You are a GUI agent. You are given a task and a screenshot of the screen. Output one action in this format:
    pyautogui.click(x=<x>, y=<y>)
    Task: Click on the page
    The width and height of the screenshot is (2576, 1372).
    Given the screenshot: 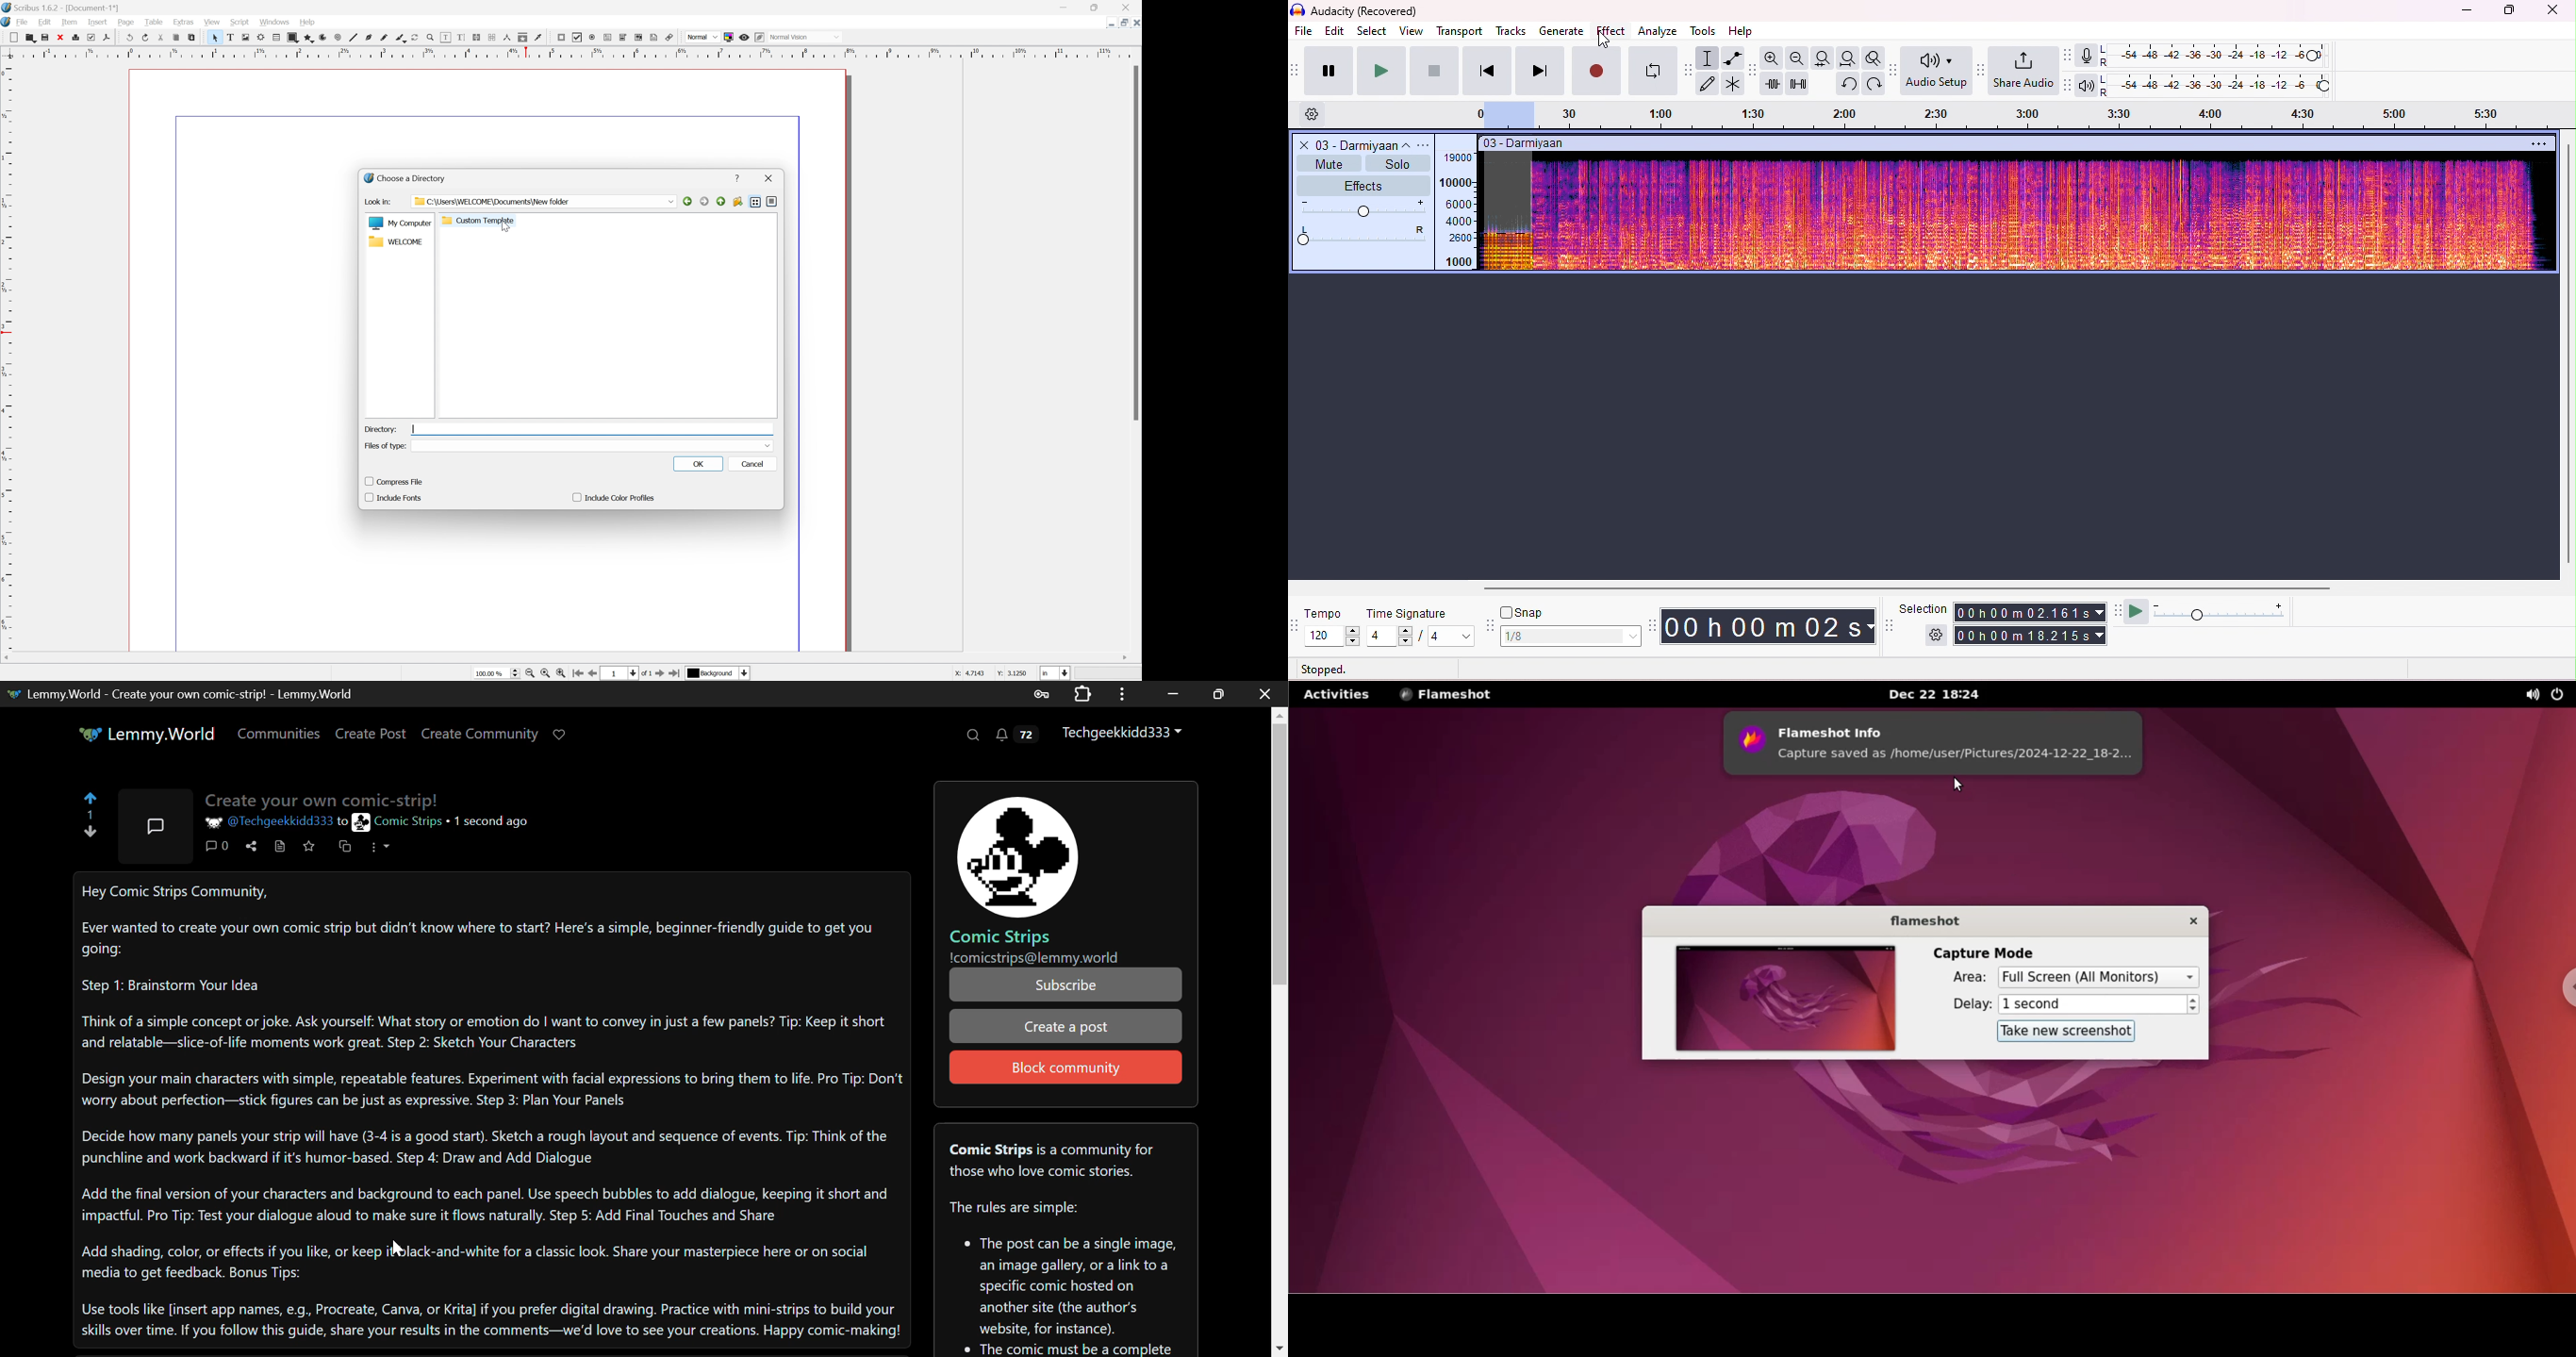 What is the action you would take?
    pyautogui.click(x=126, y=22)
    